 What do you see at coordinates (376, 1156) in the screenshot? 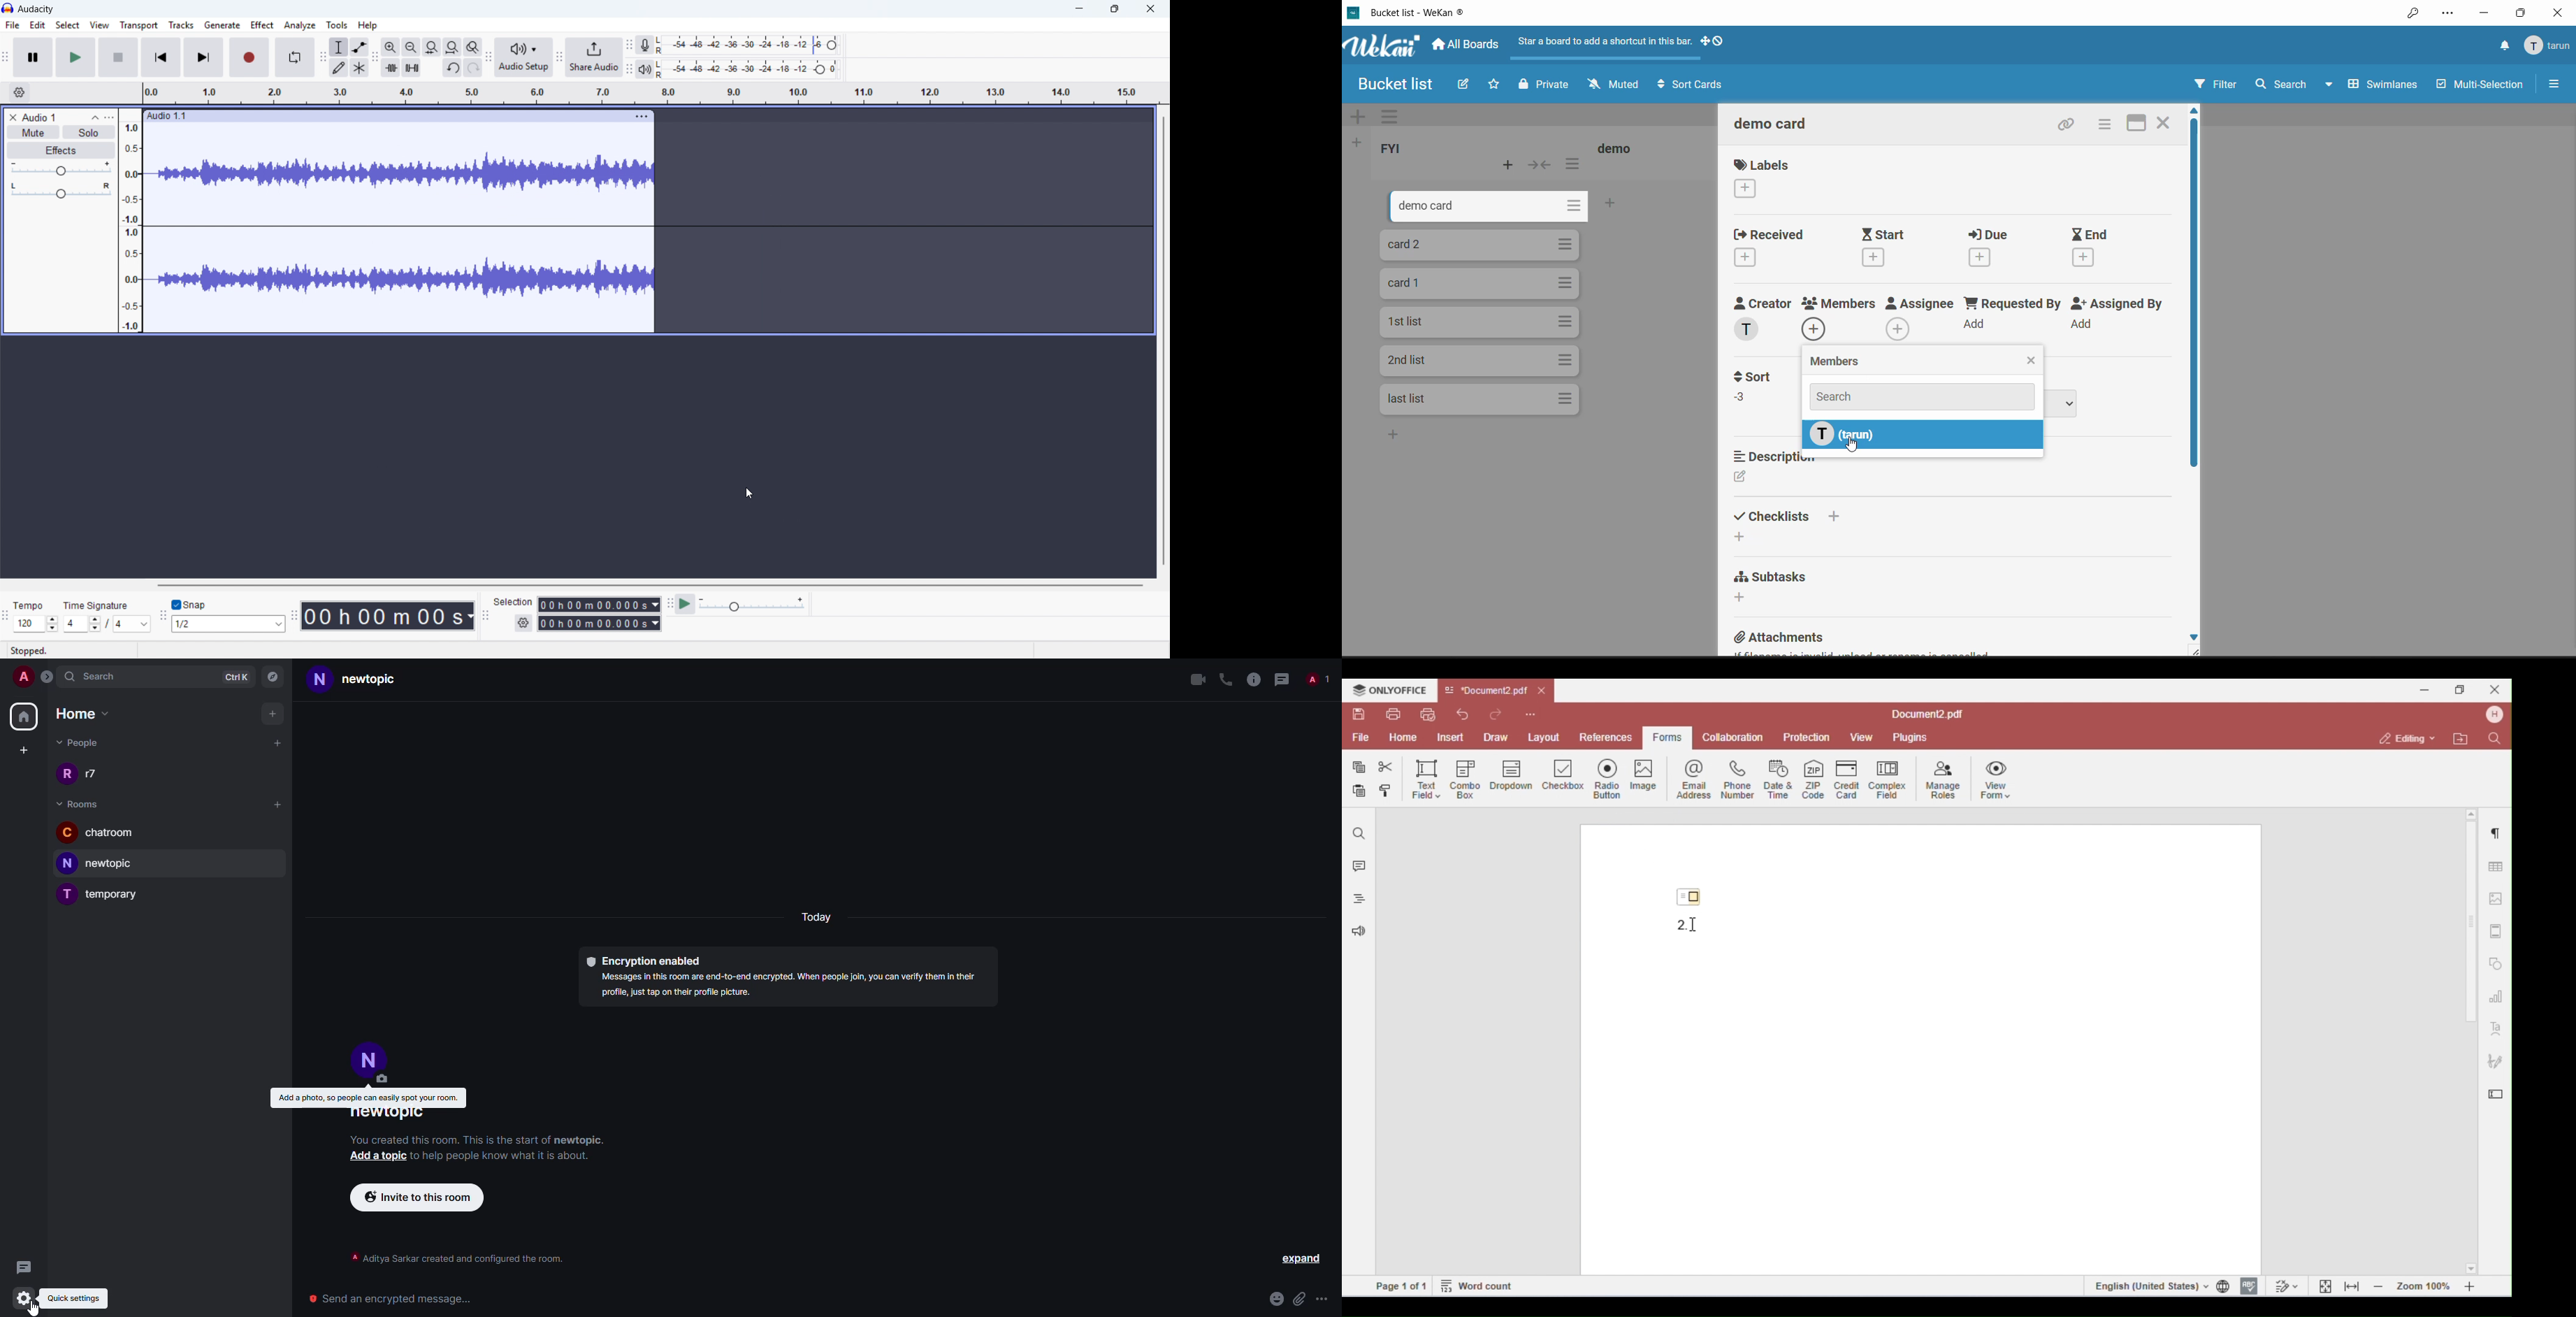
I see `add a topic` at bounding box center [376, 1156].